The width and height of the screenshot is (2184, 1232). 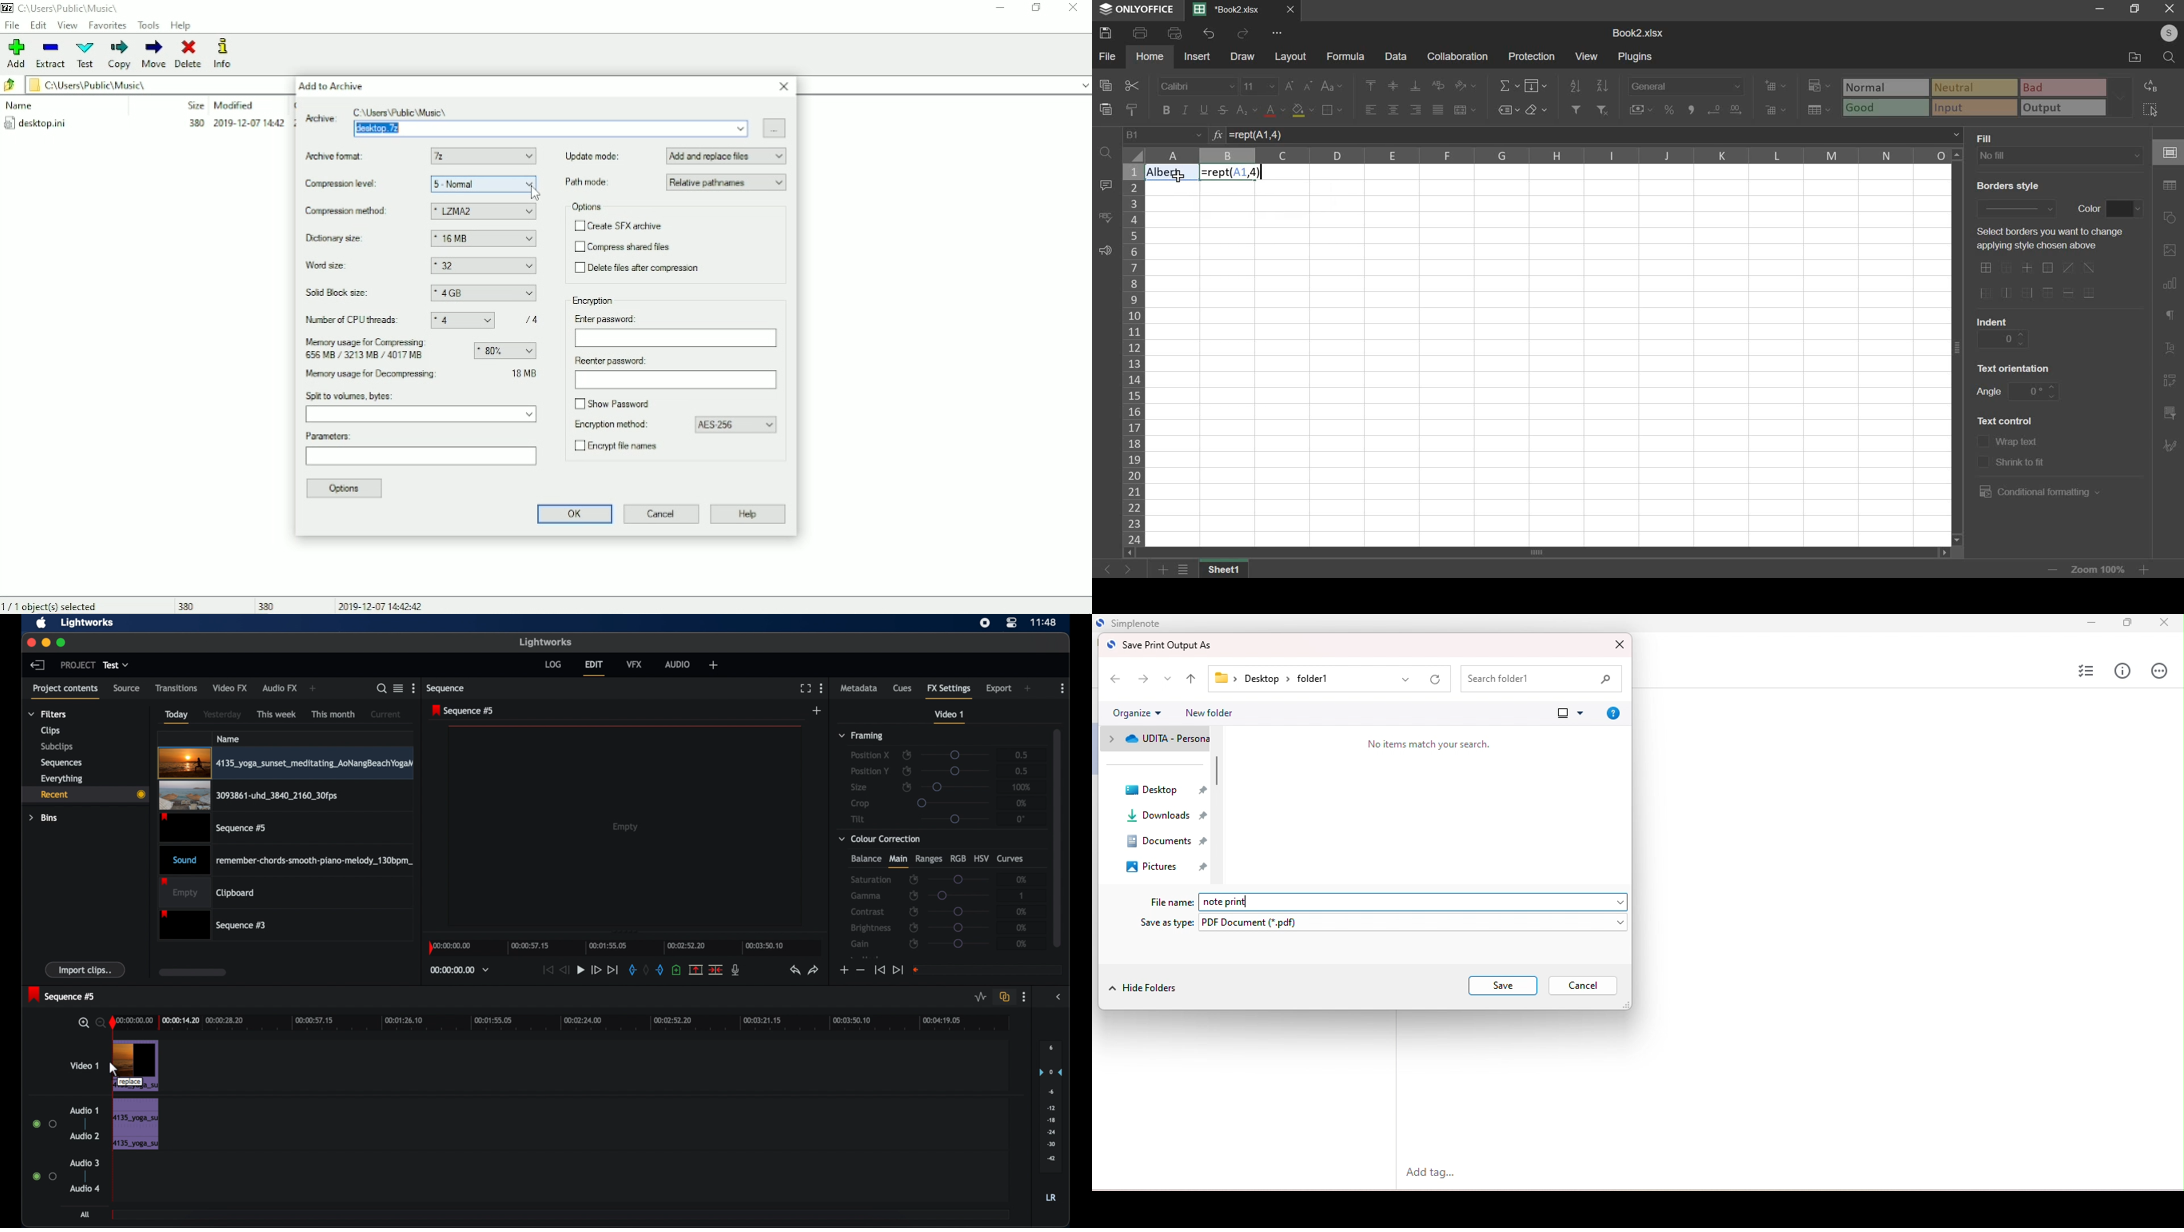 What do you see at coordinates (463, 711) in the screenshot?
I see `sequence 5` at bounding box center [463, 711].